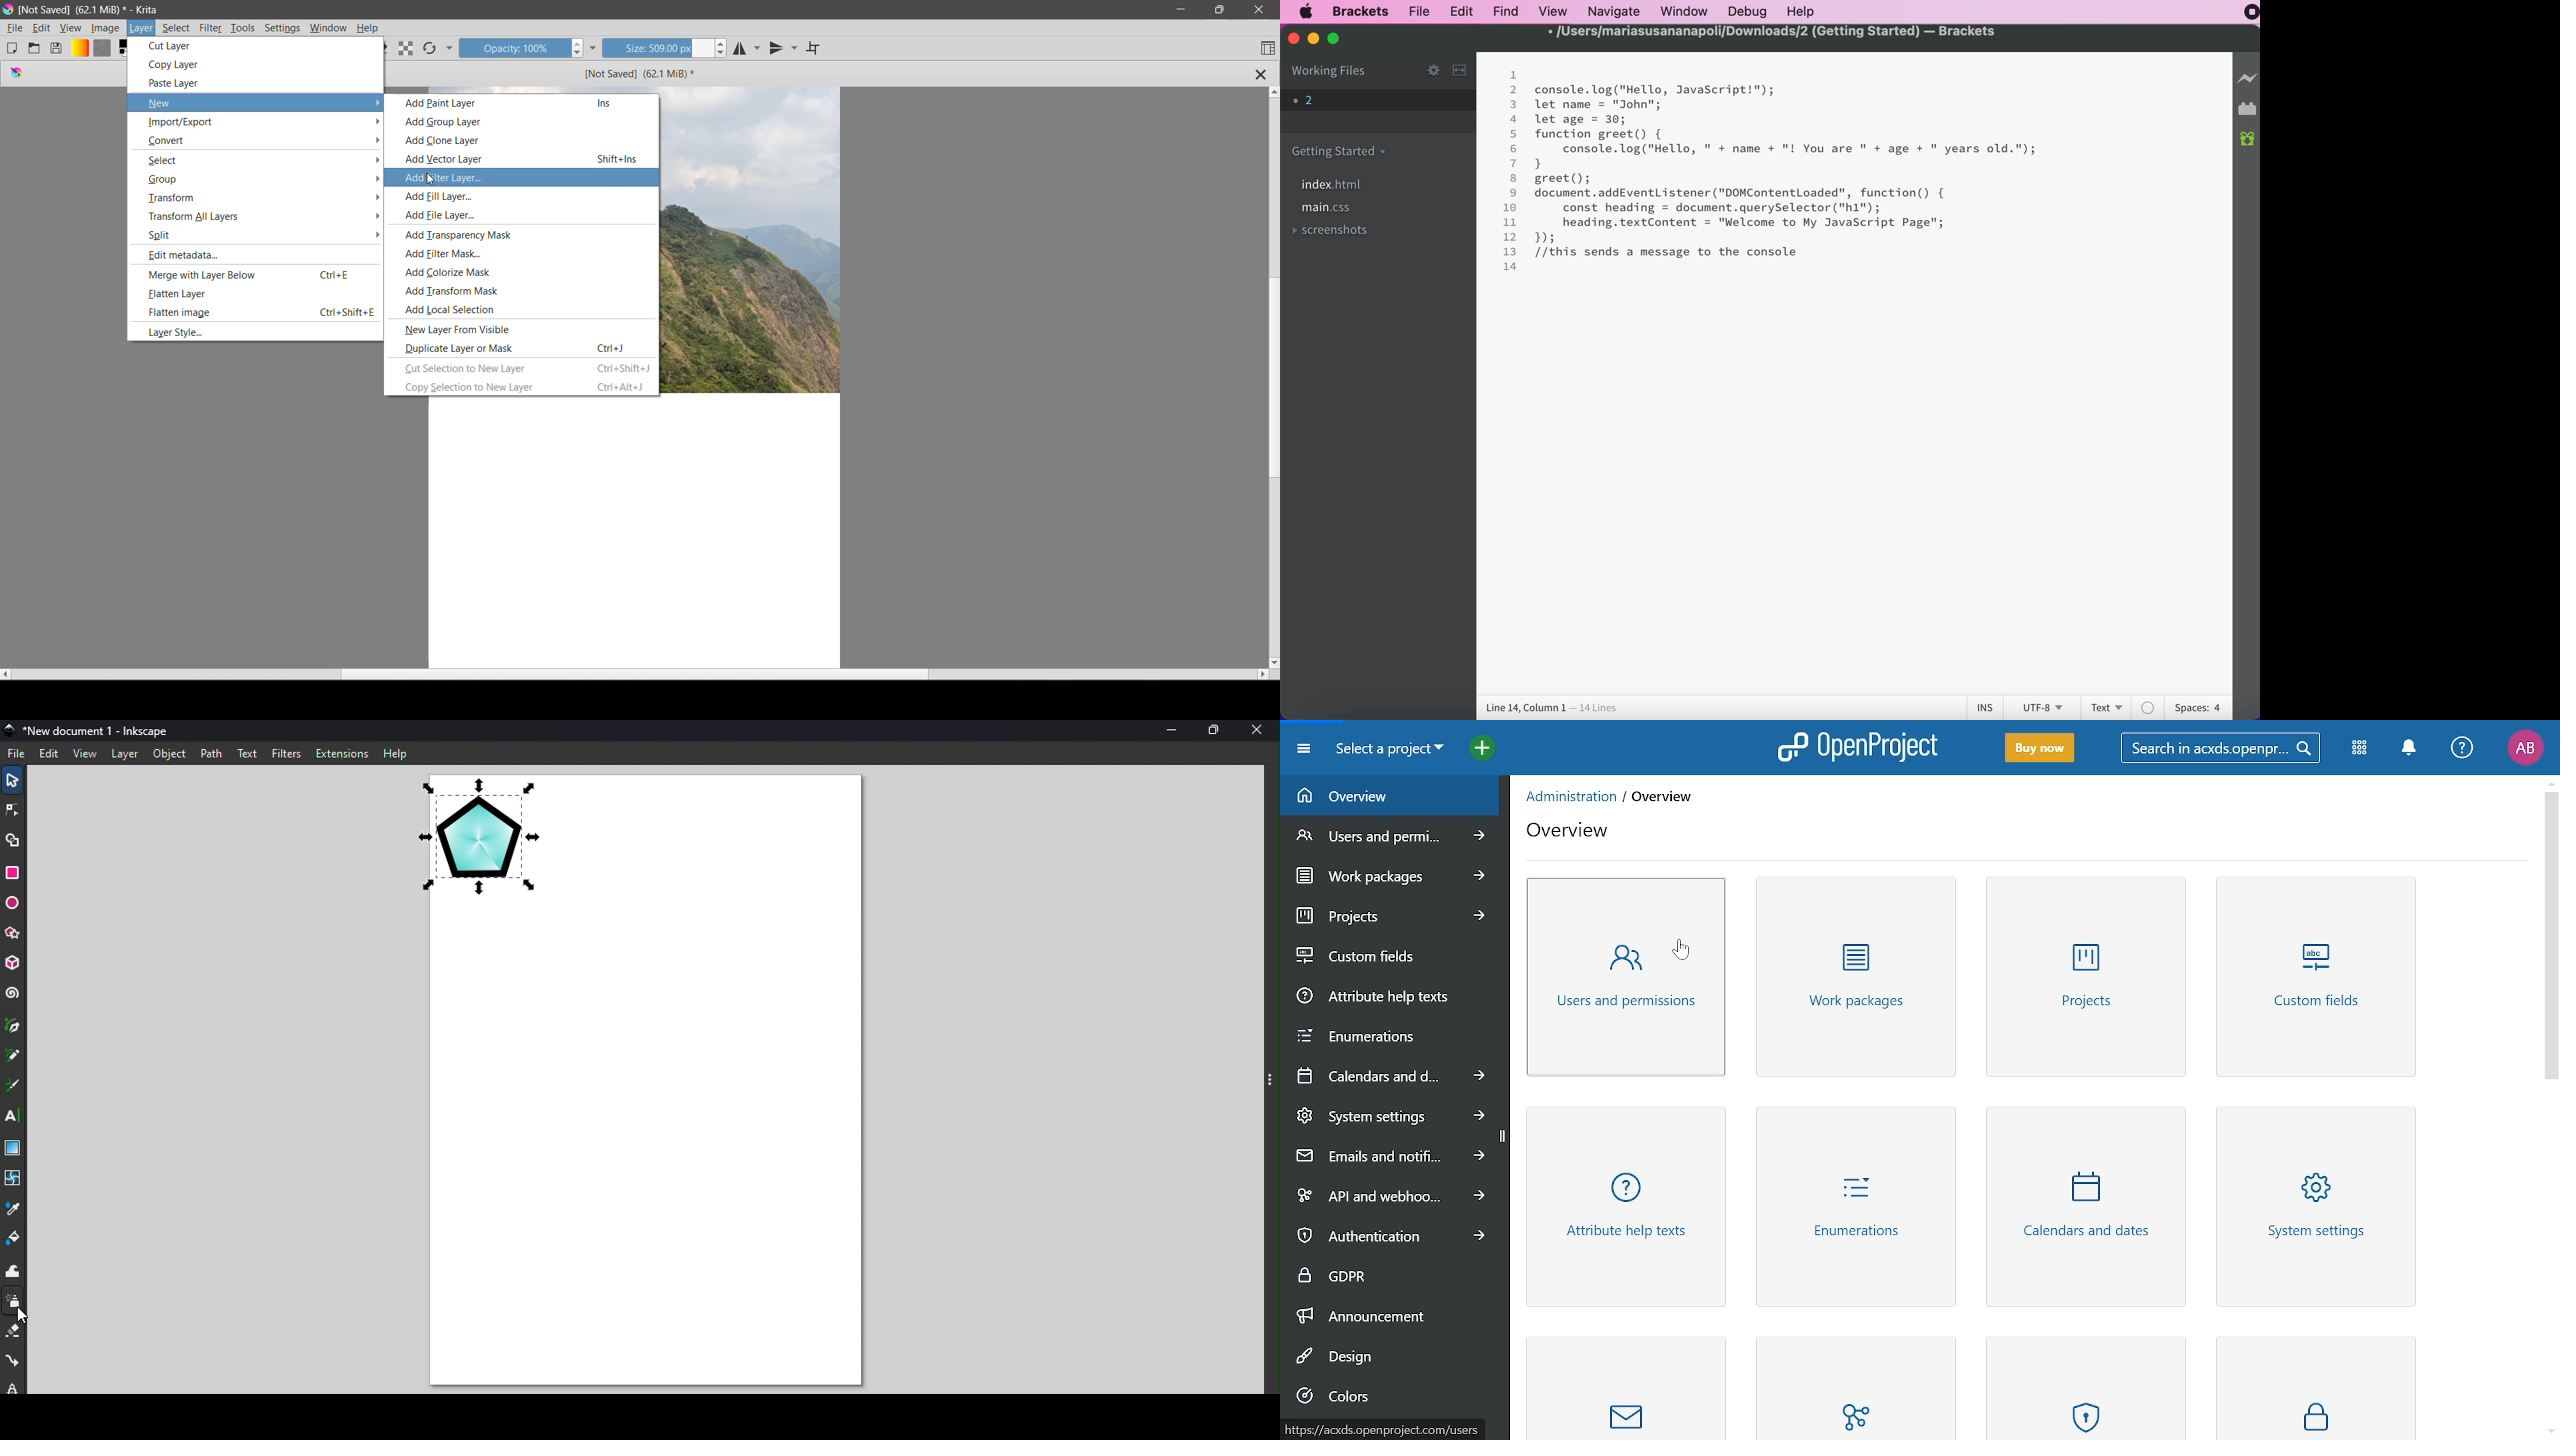 This screenshot has height=1456, width=2576. What do you see at coordinates (1355, 13) in the screenshot?
I see `brackets` at bounding box center [1355, 13].